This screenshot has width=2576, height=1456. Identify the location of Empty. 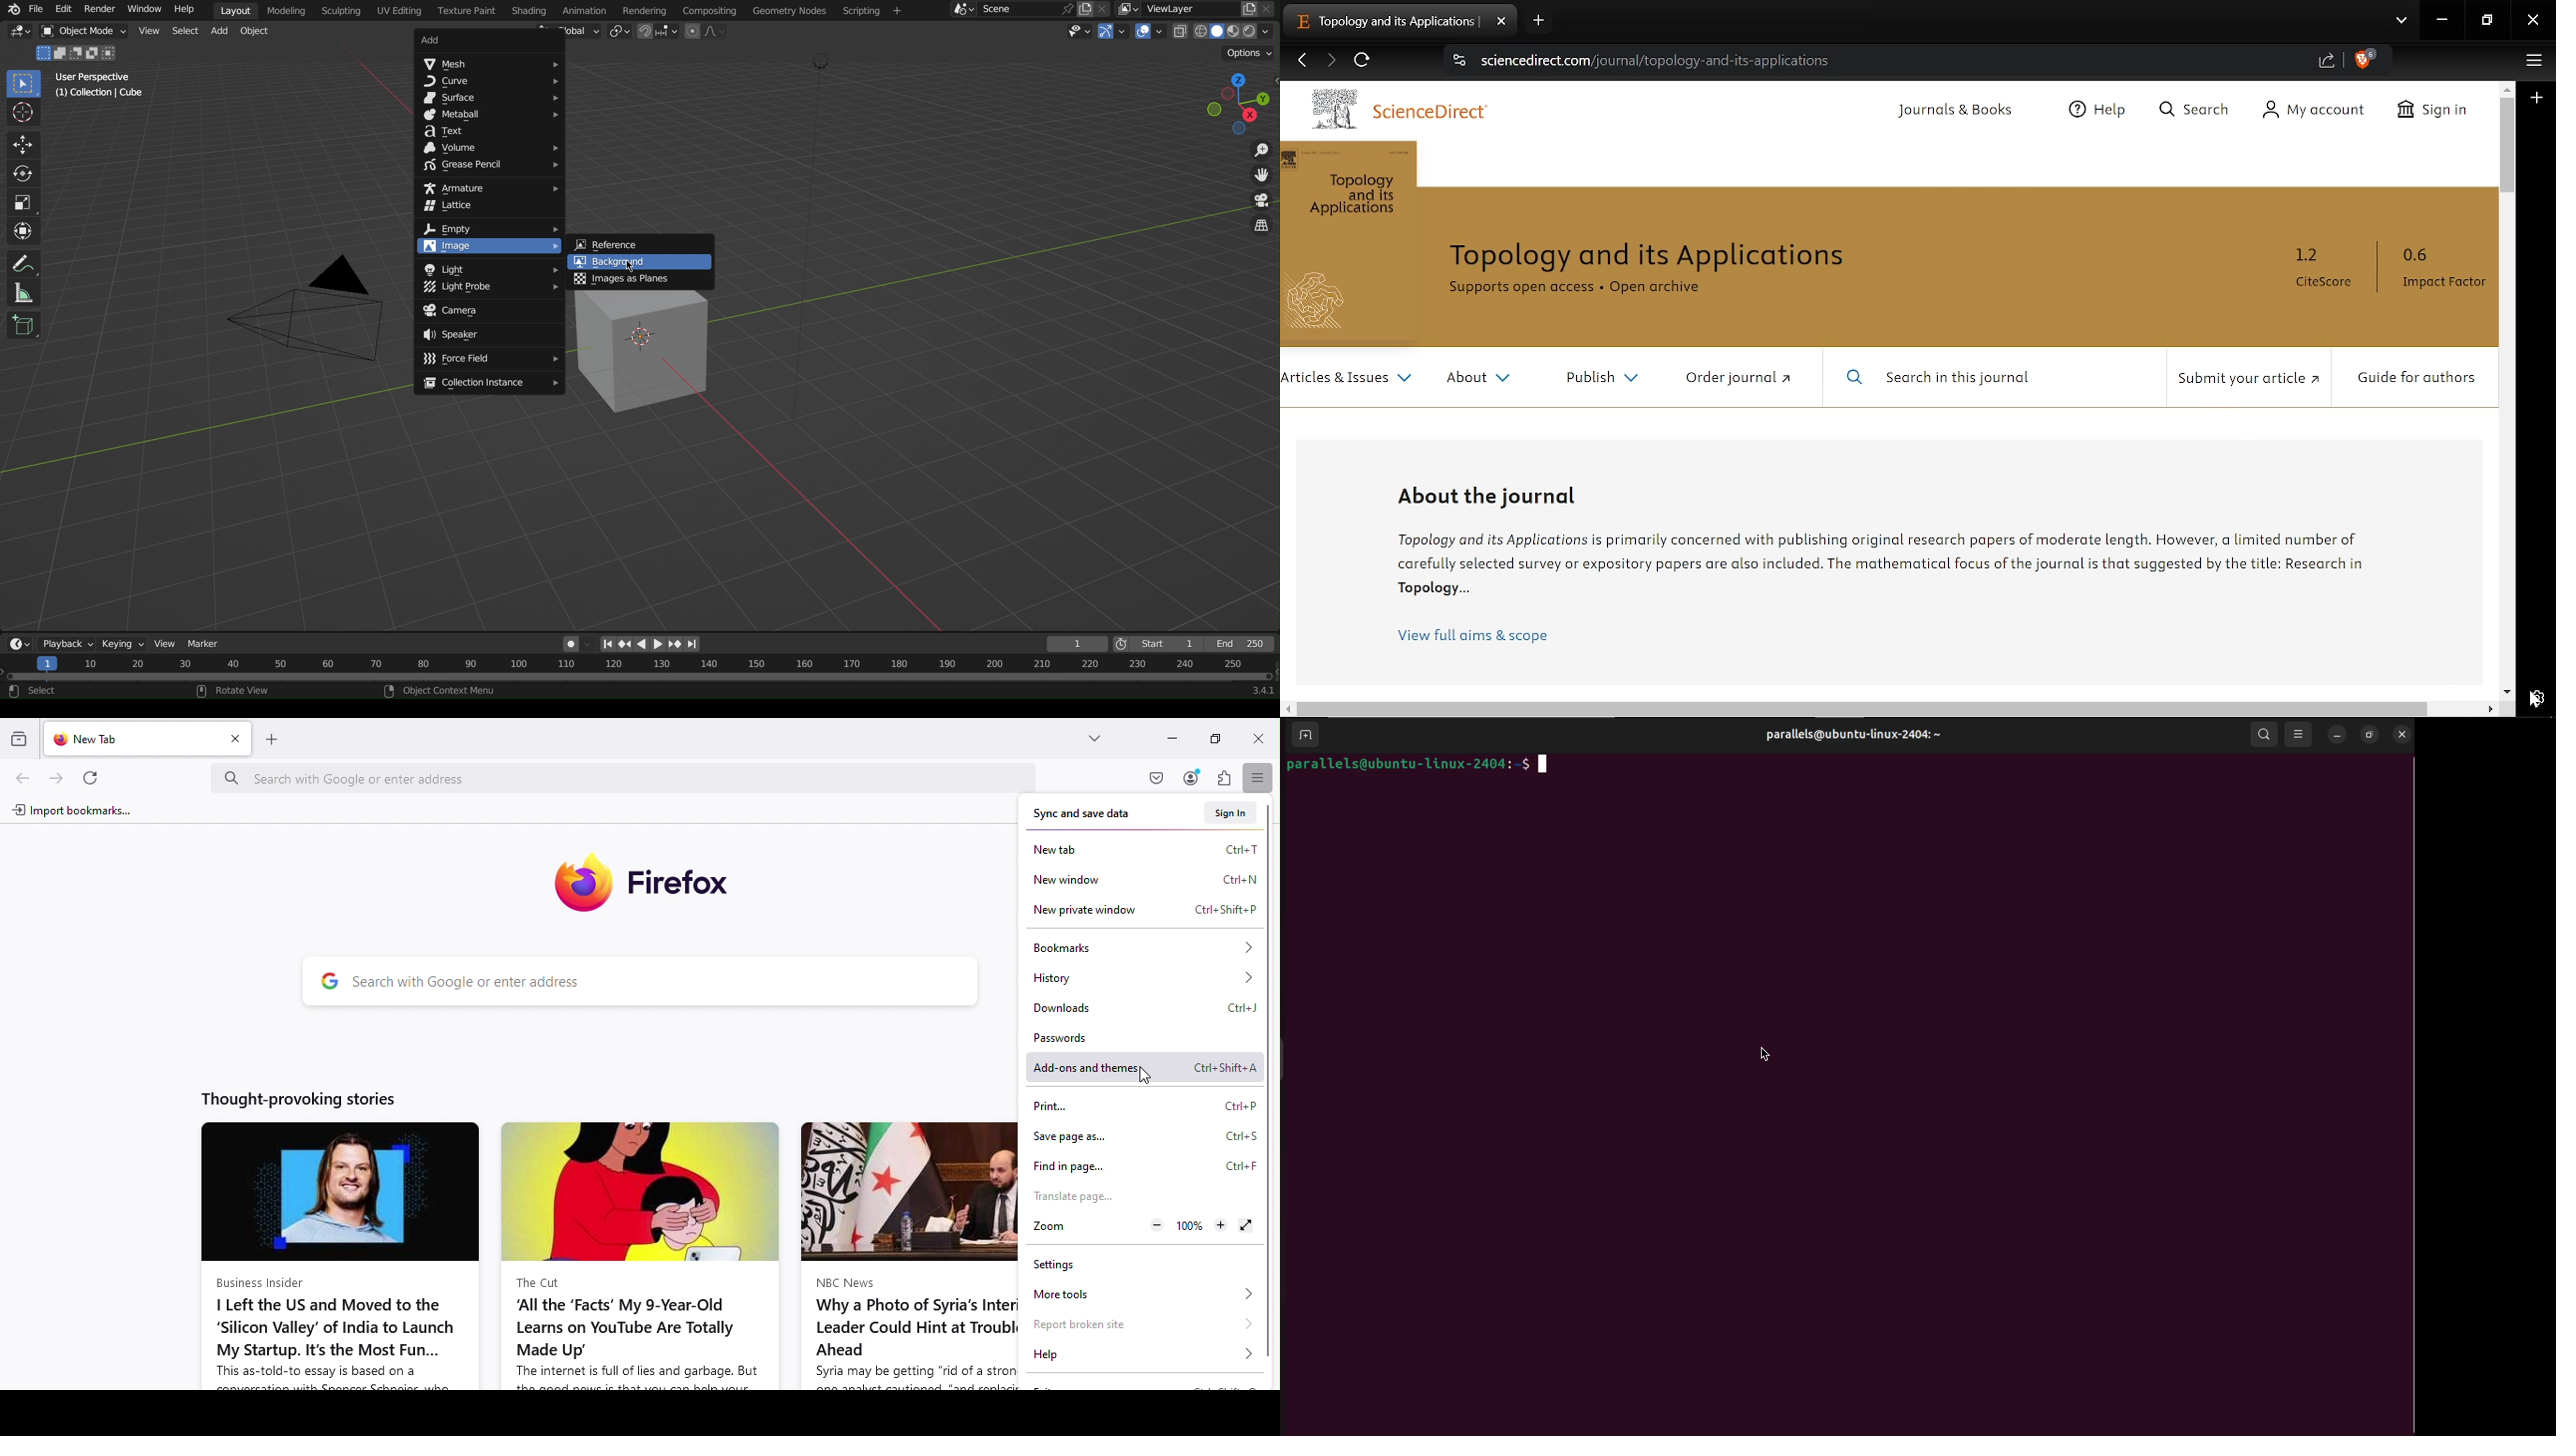
(489, 228).